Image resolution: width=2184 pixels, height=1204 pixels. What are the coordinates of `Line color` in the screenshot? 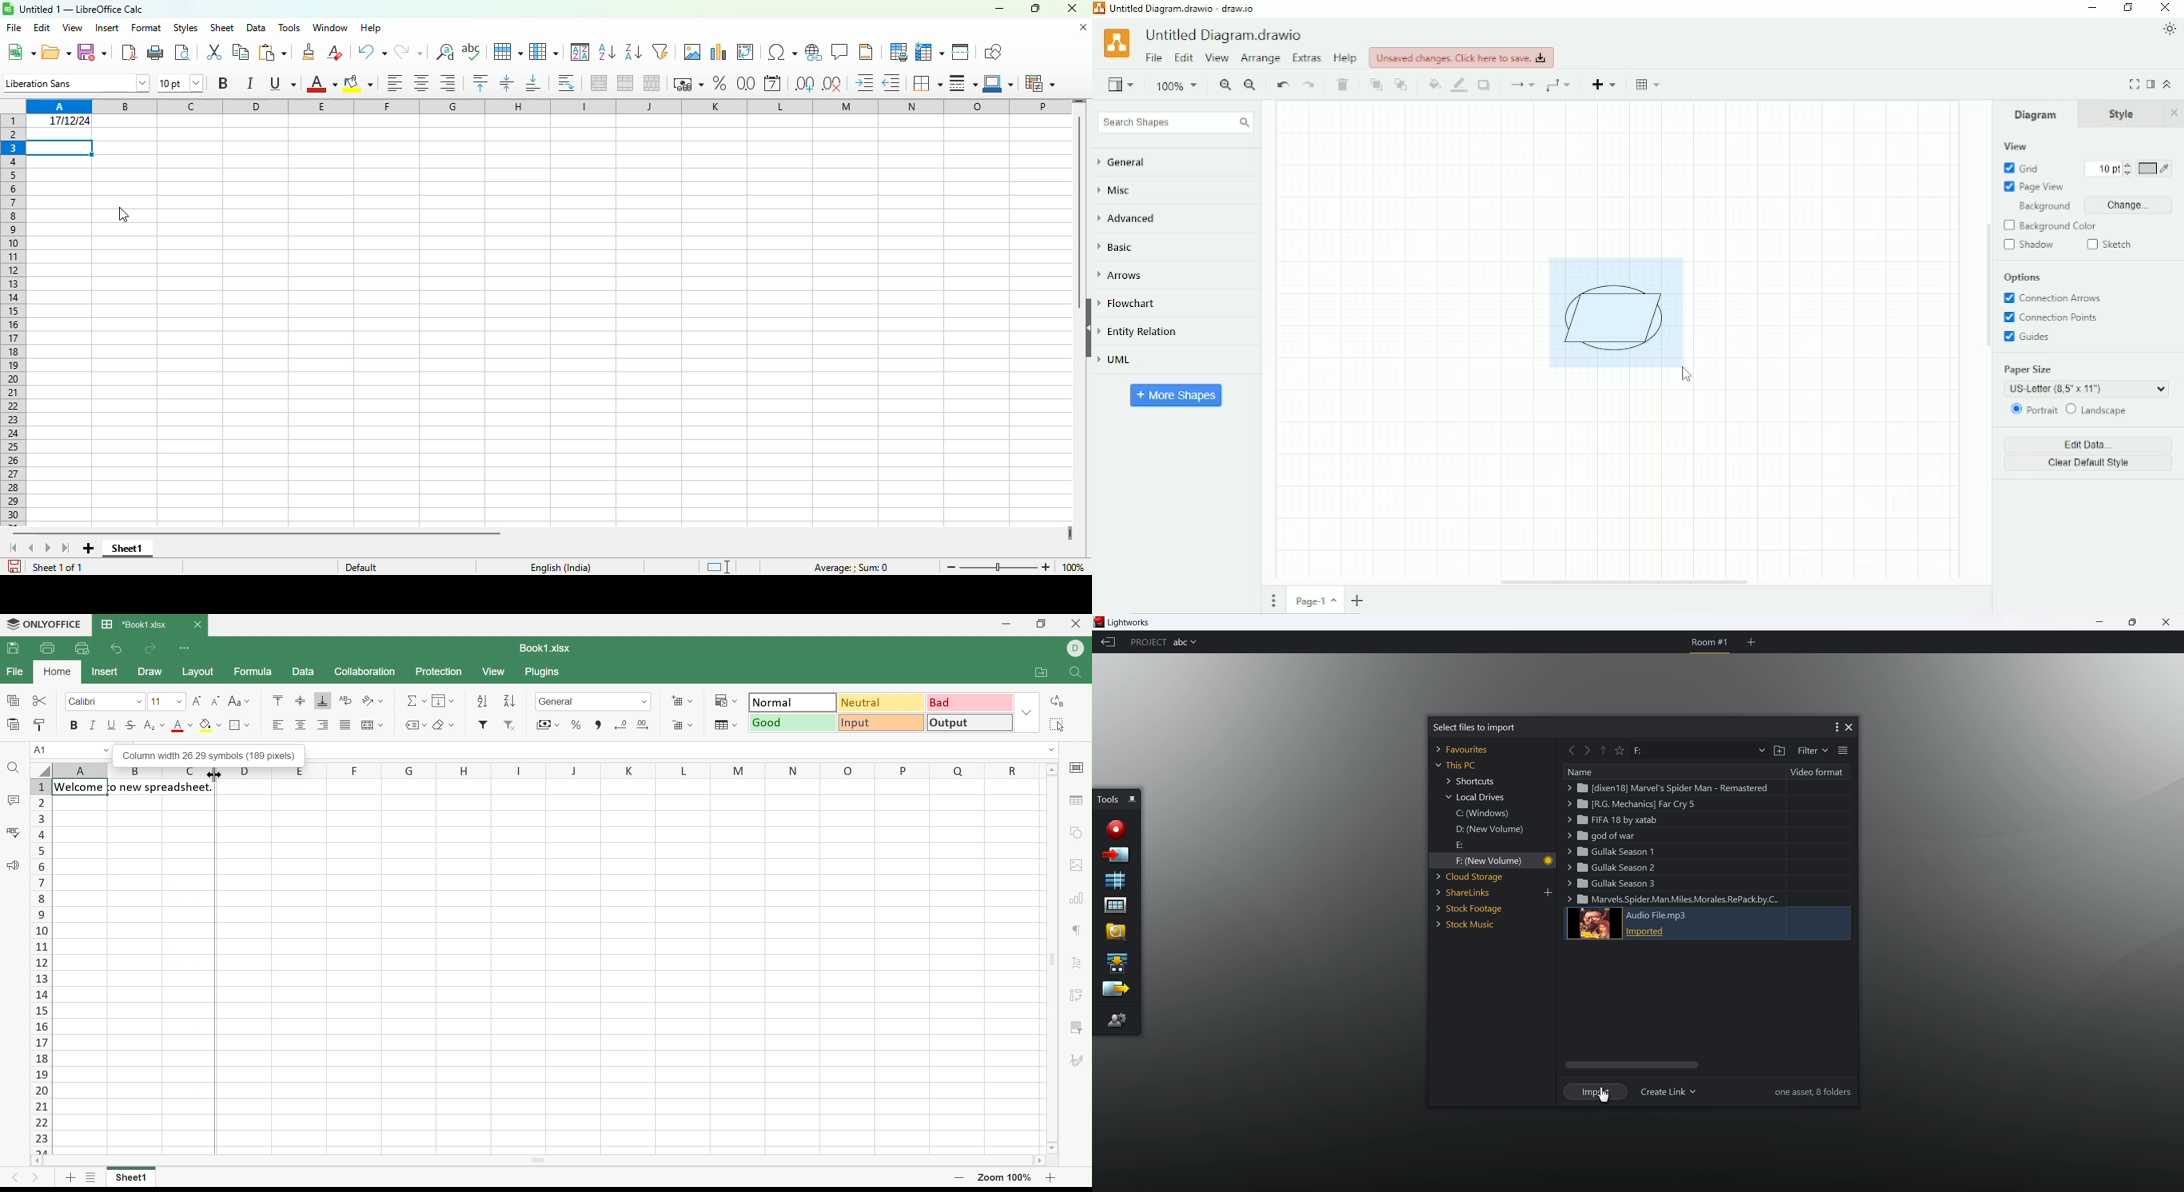 It's located at (1460, 85).